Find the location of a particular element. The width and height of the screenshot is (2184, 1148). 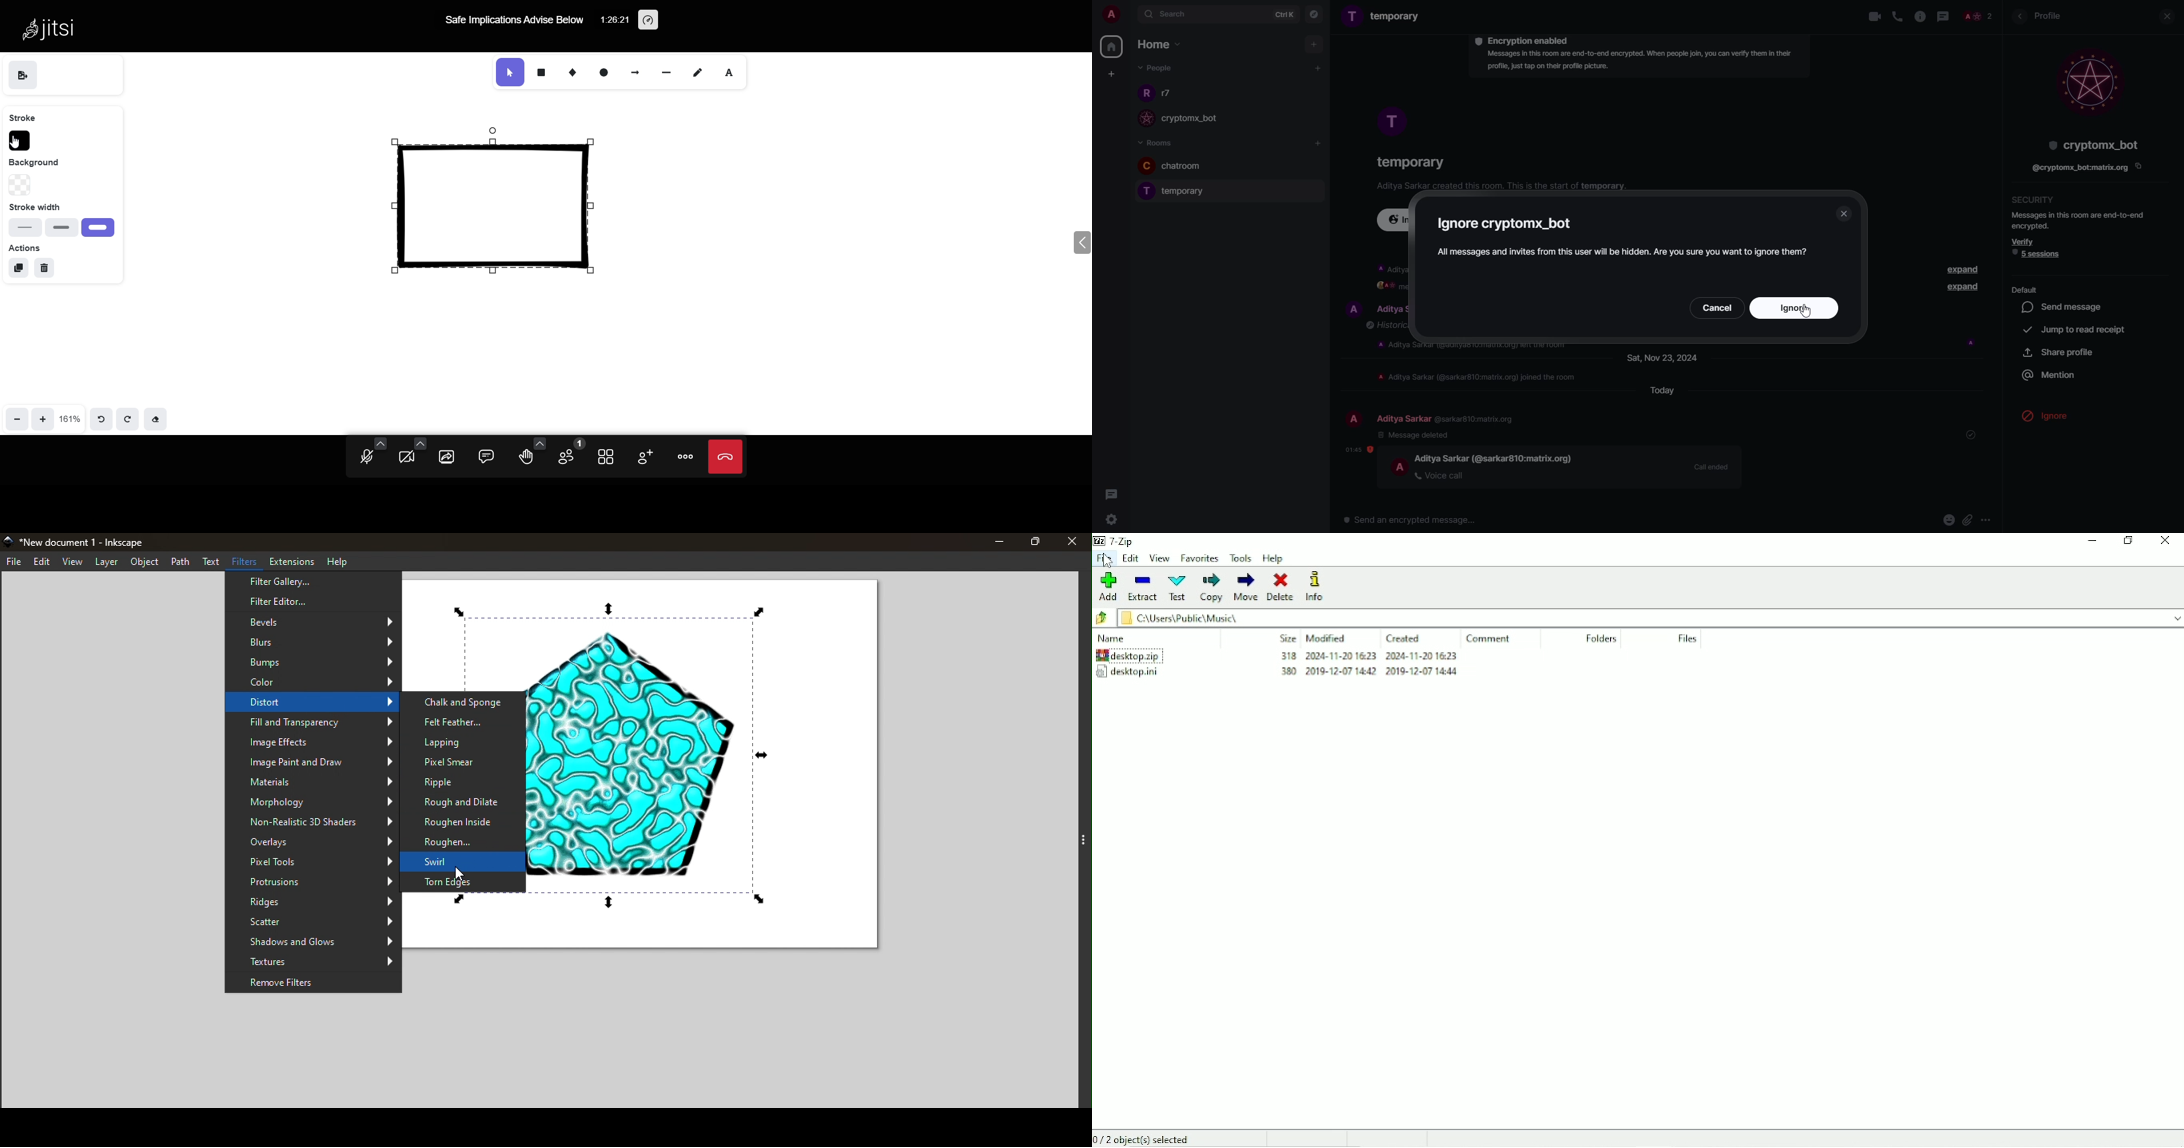

mention is located at coordinates (2051, 374).